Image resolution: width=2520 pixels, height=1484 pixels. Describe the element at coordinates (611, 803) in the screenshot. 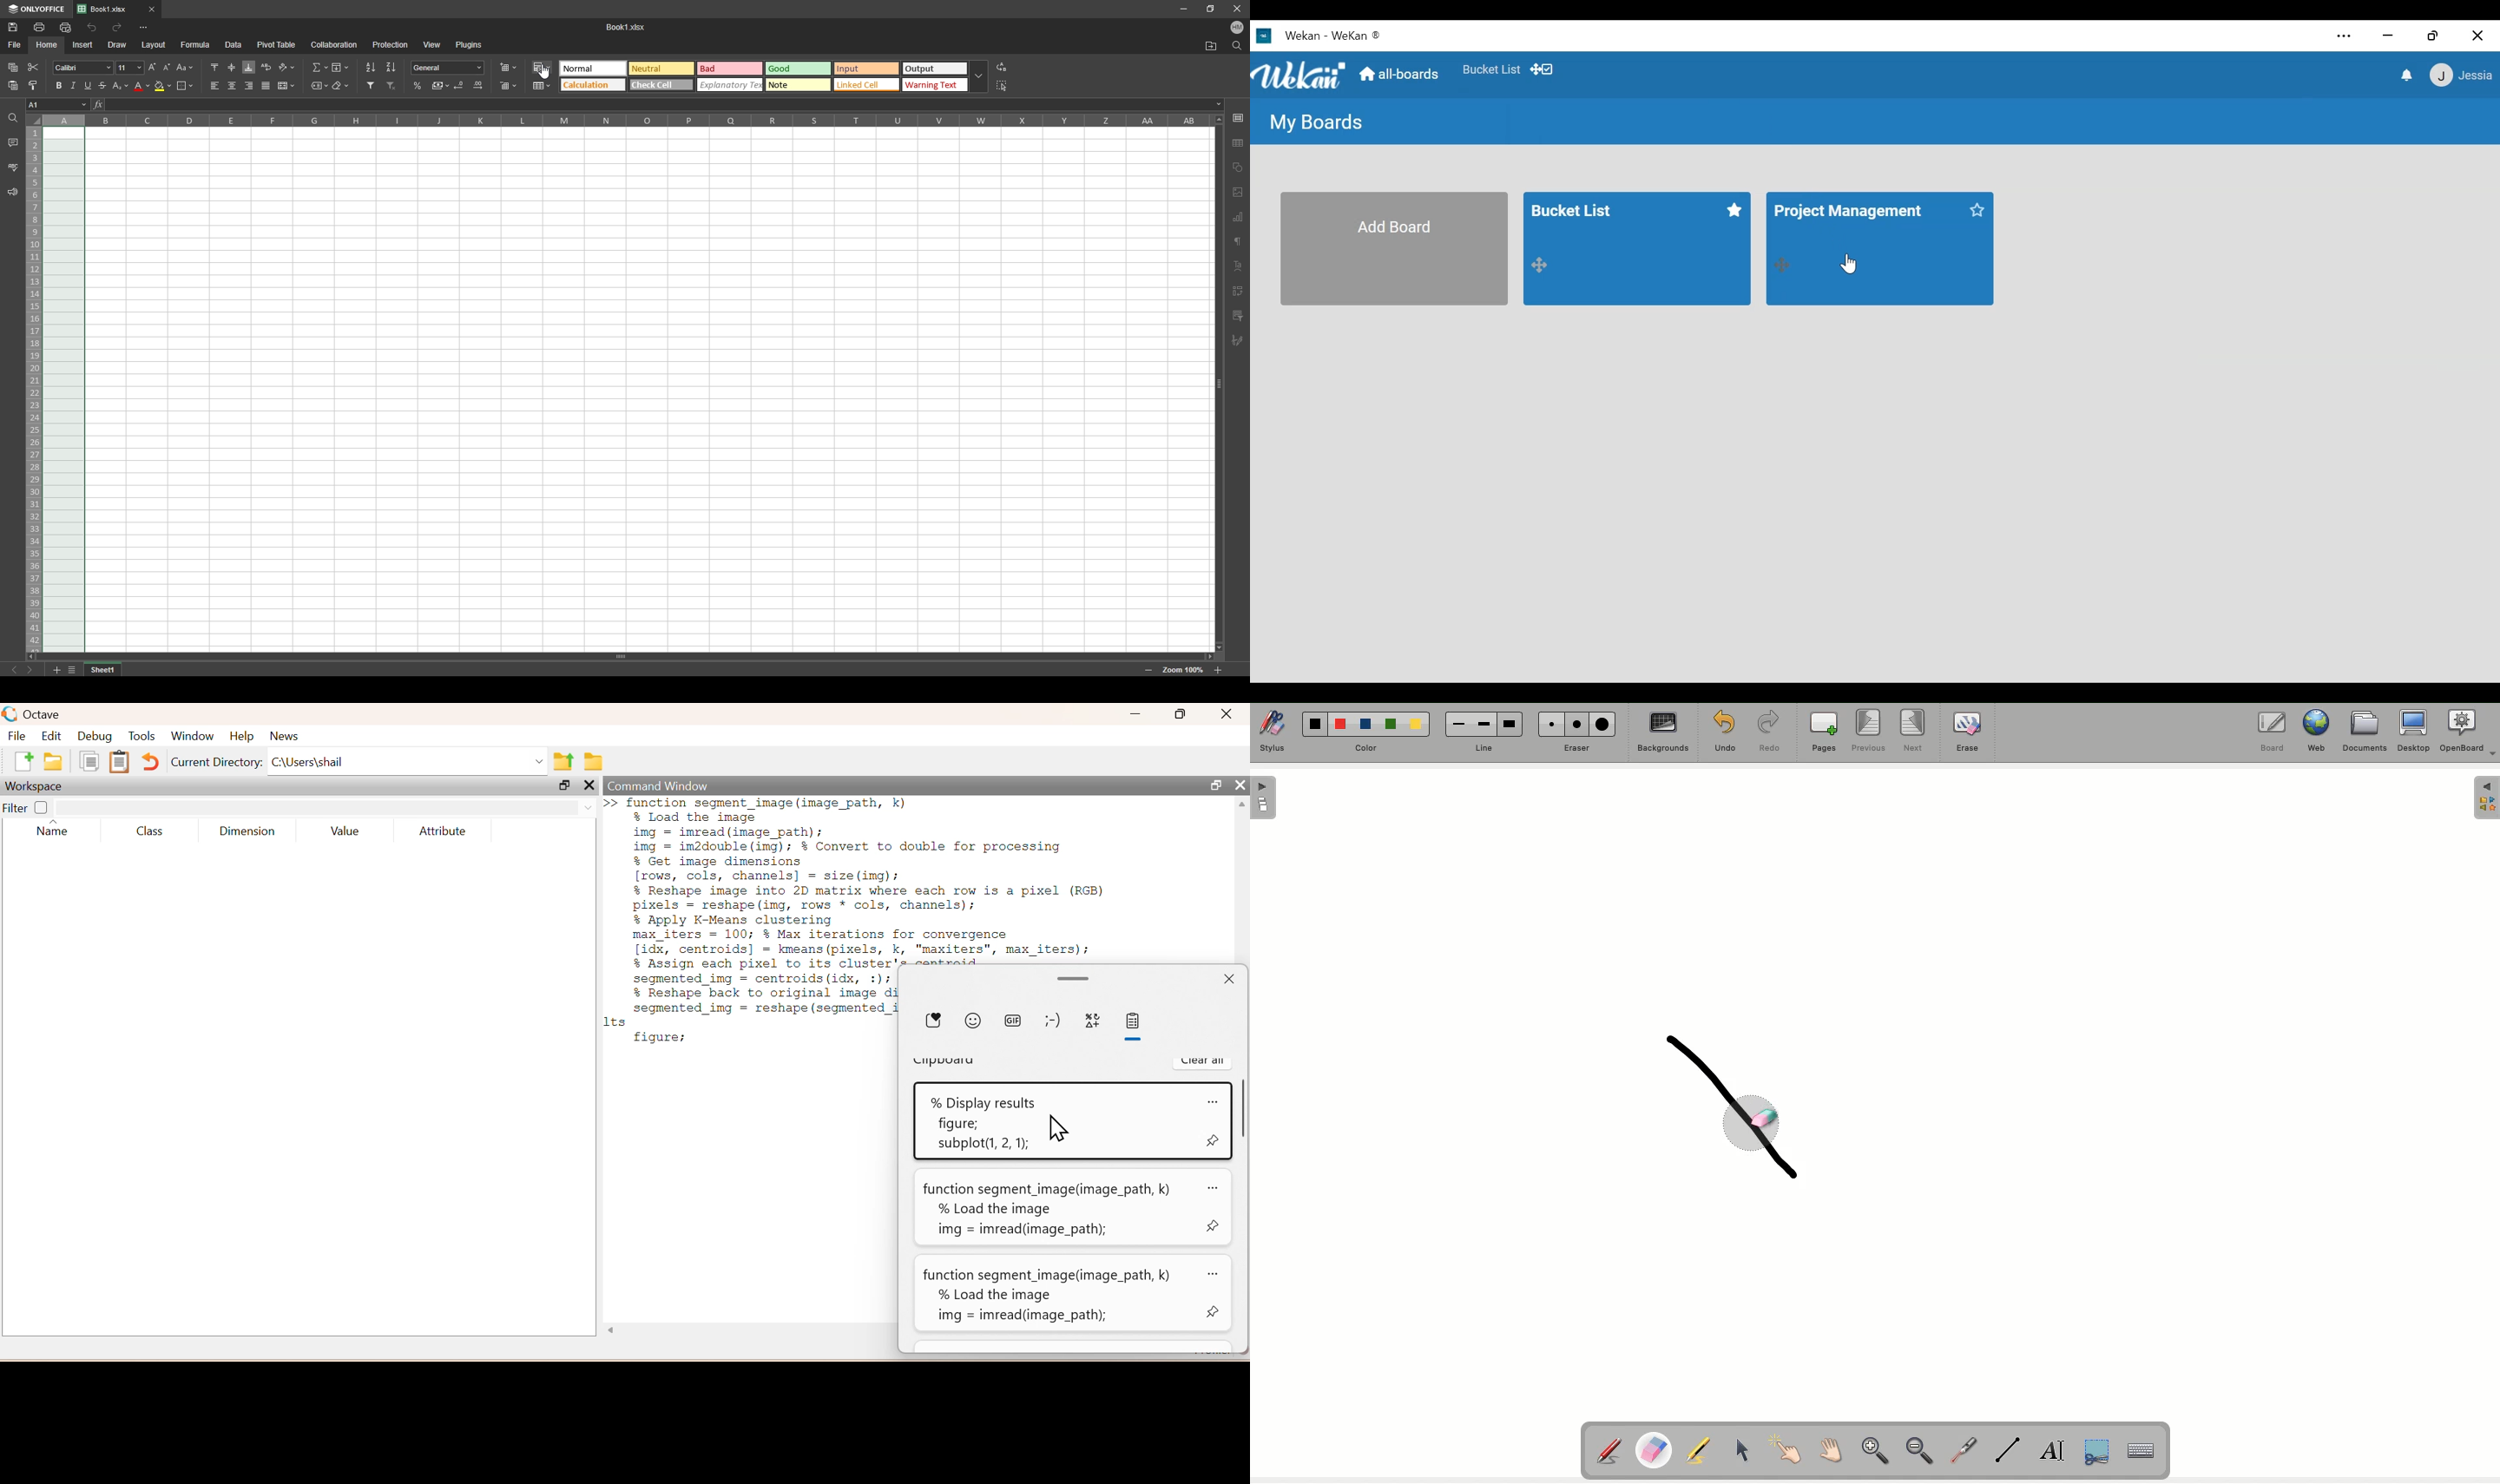

I see `new line` at that location.